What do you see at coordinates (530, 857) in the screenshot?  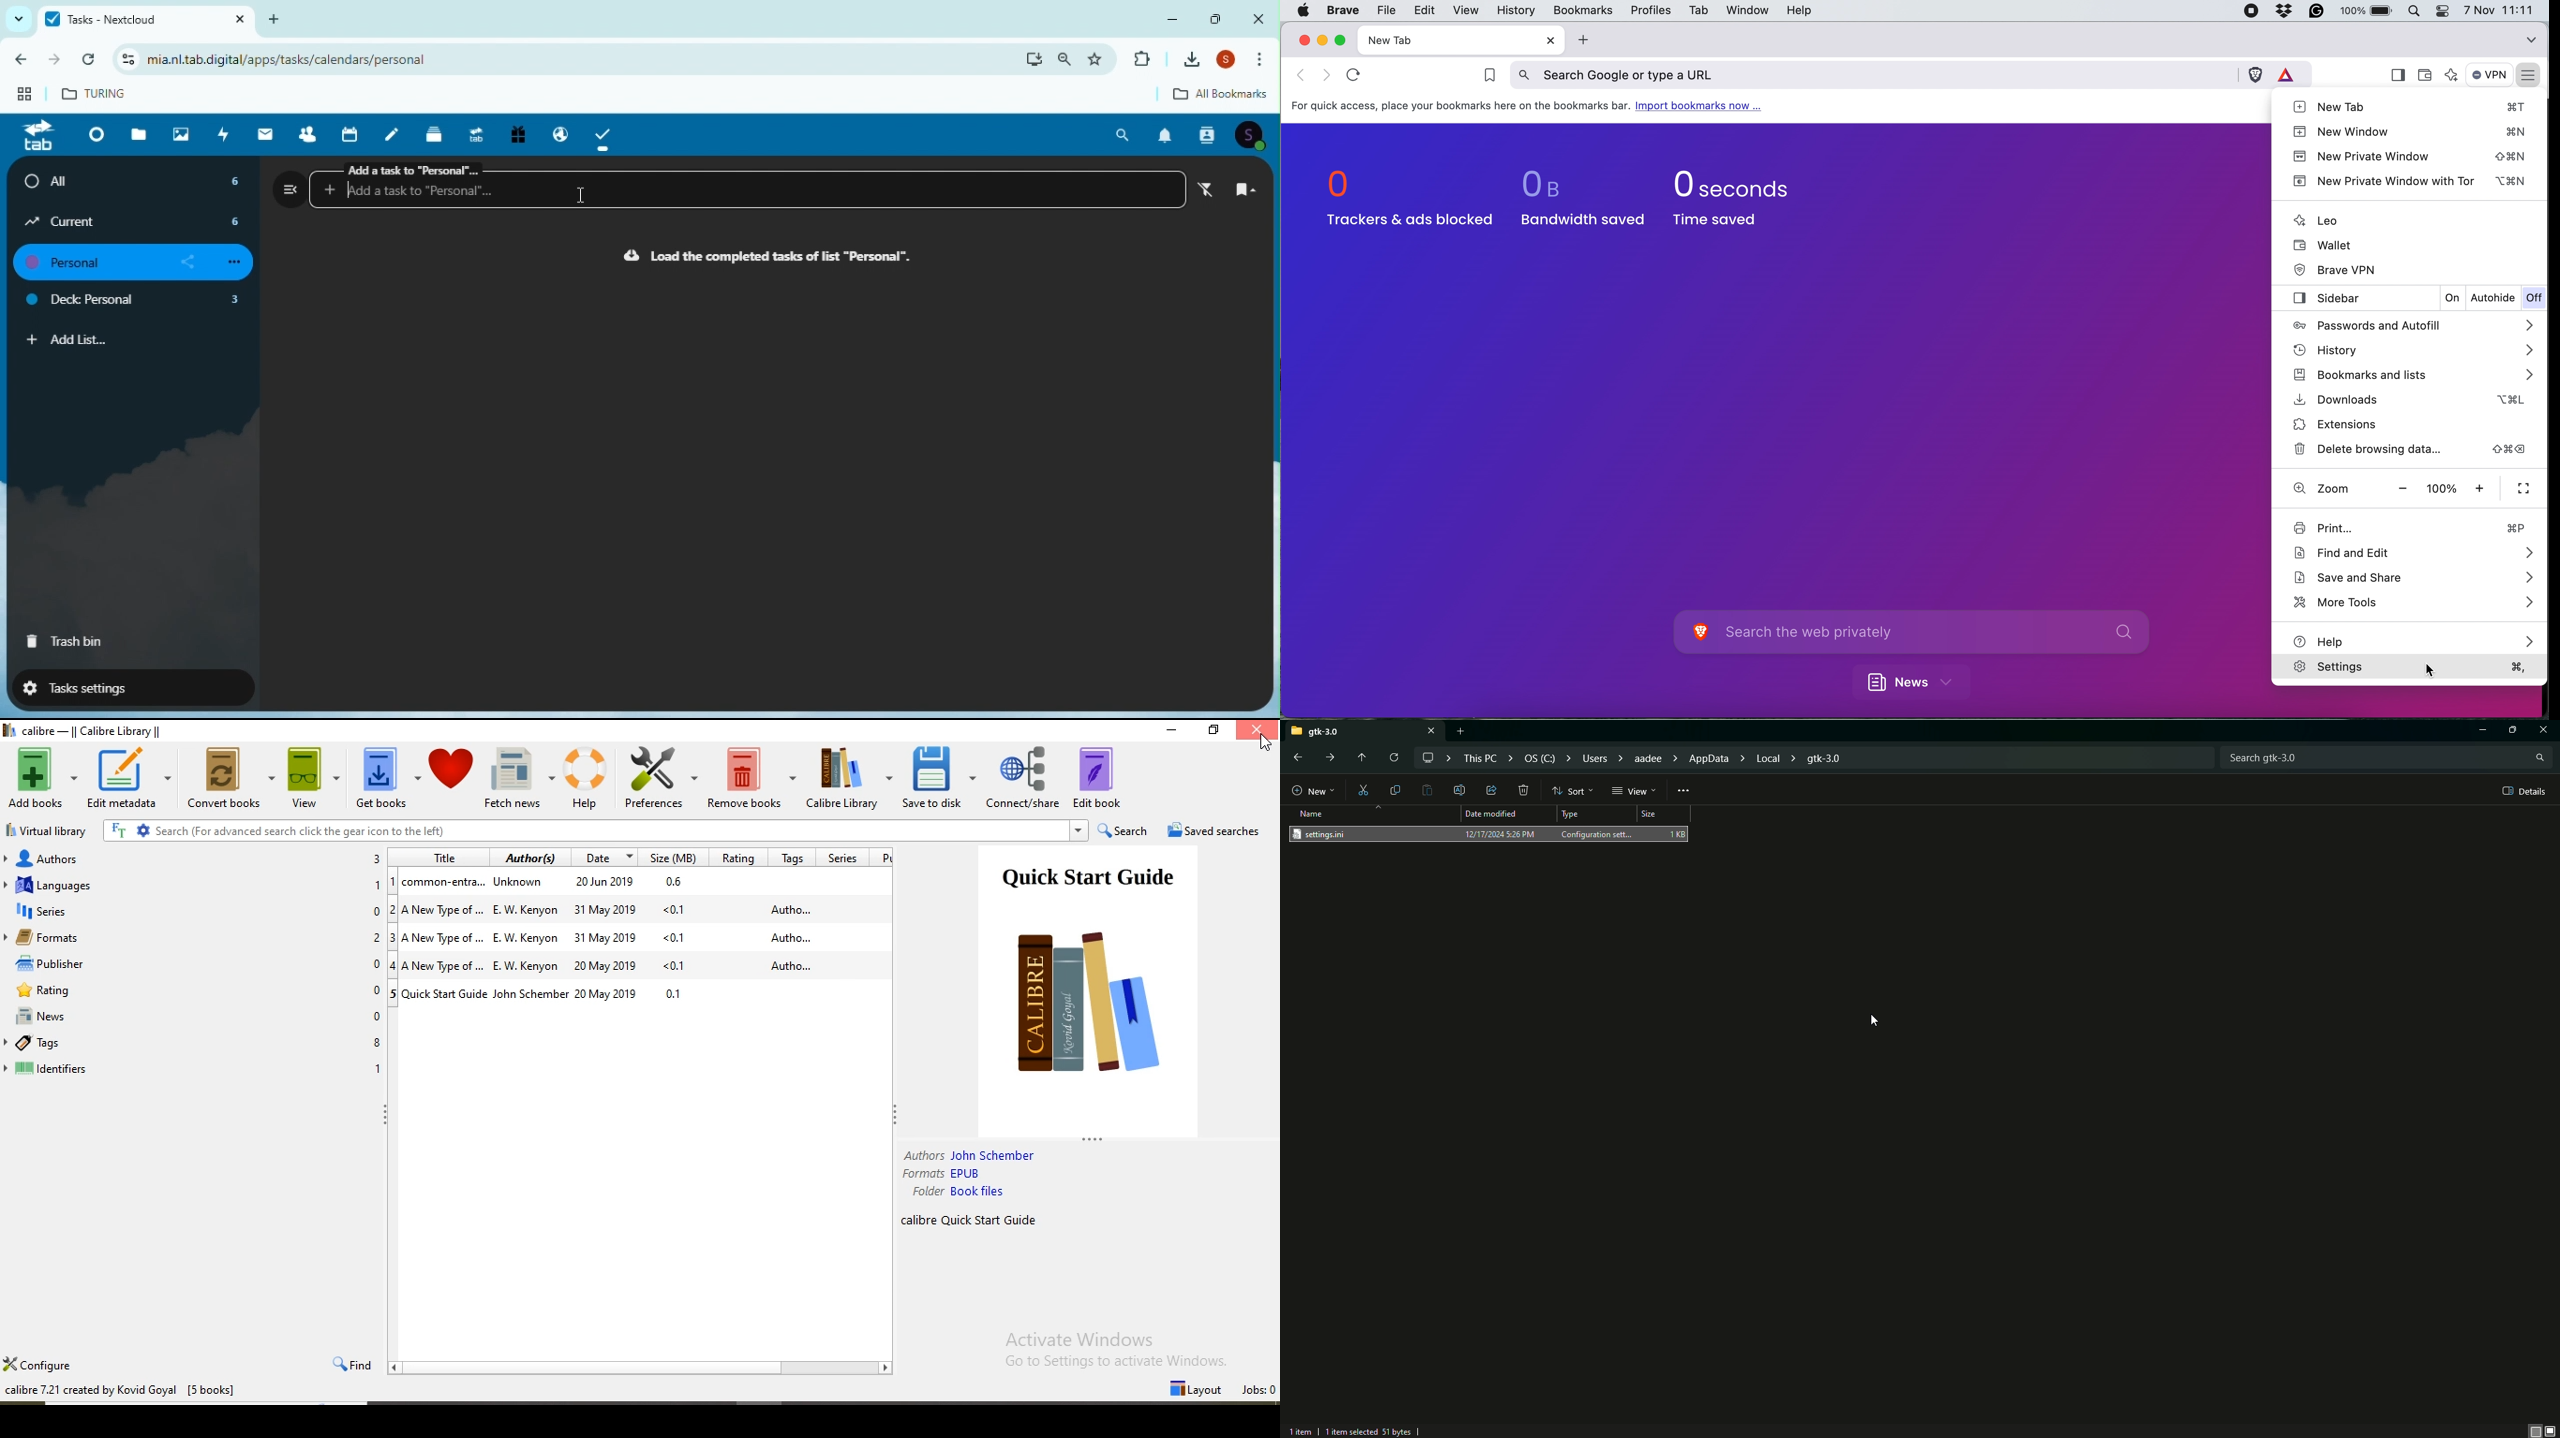 I see `Author` at bounding box center [530, 857].